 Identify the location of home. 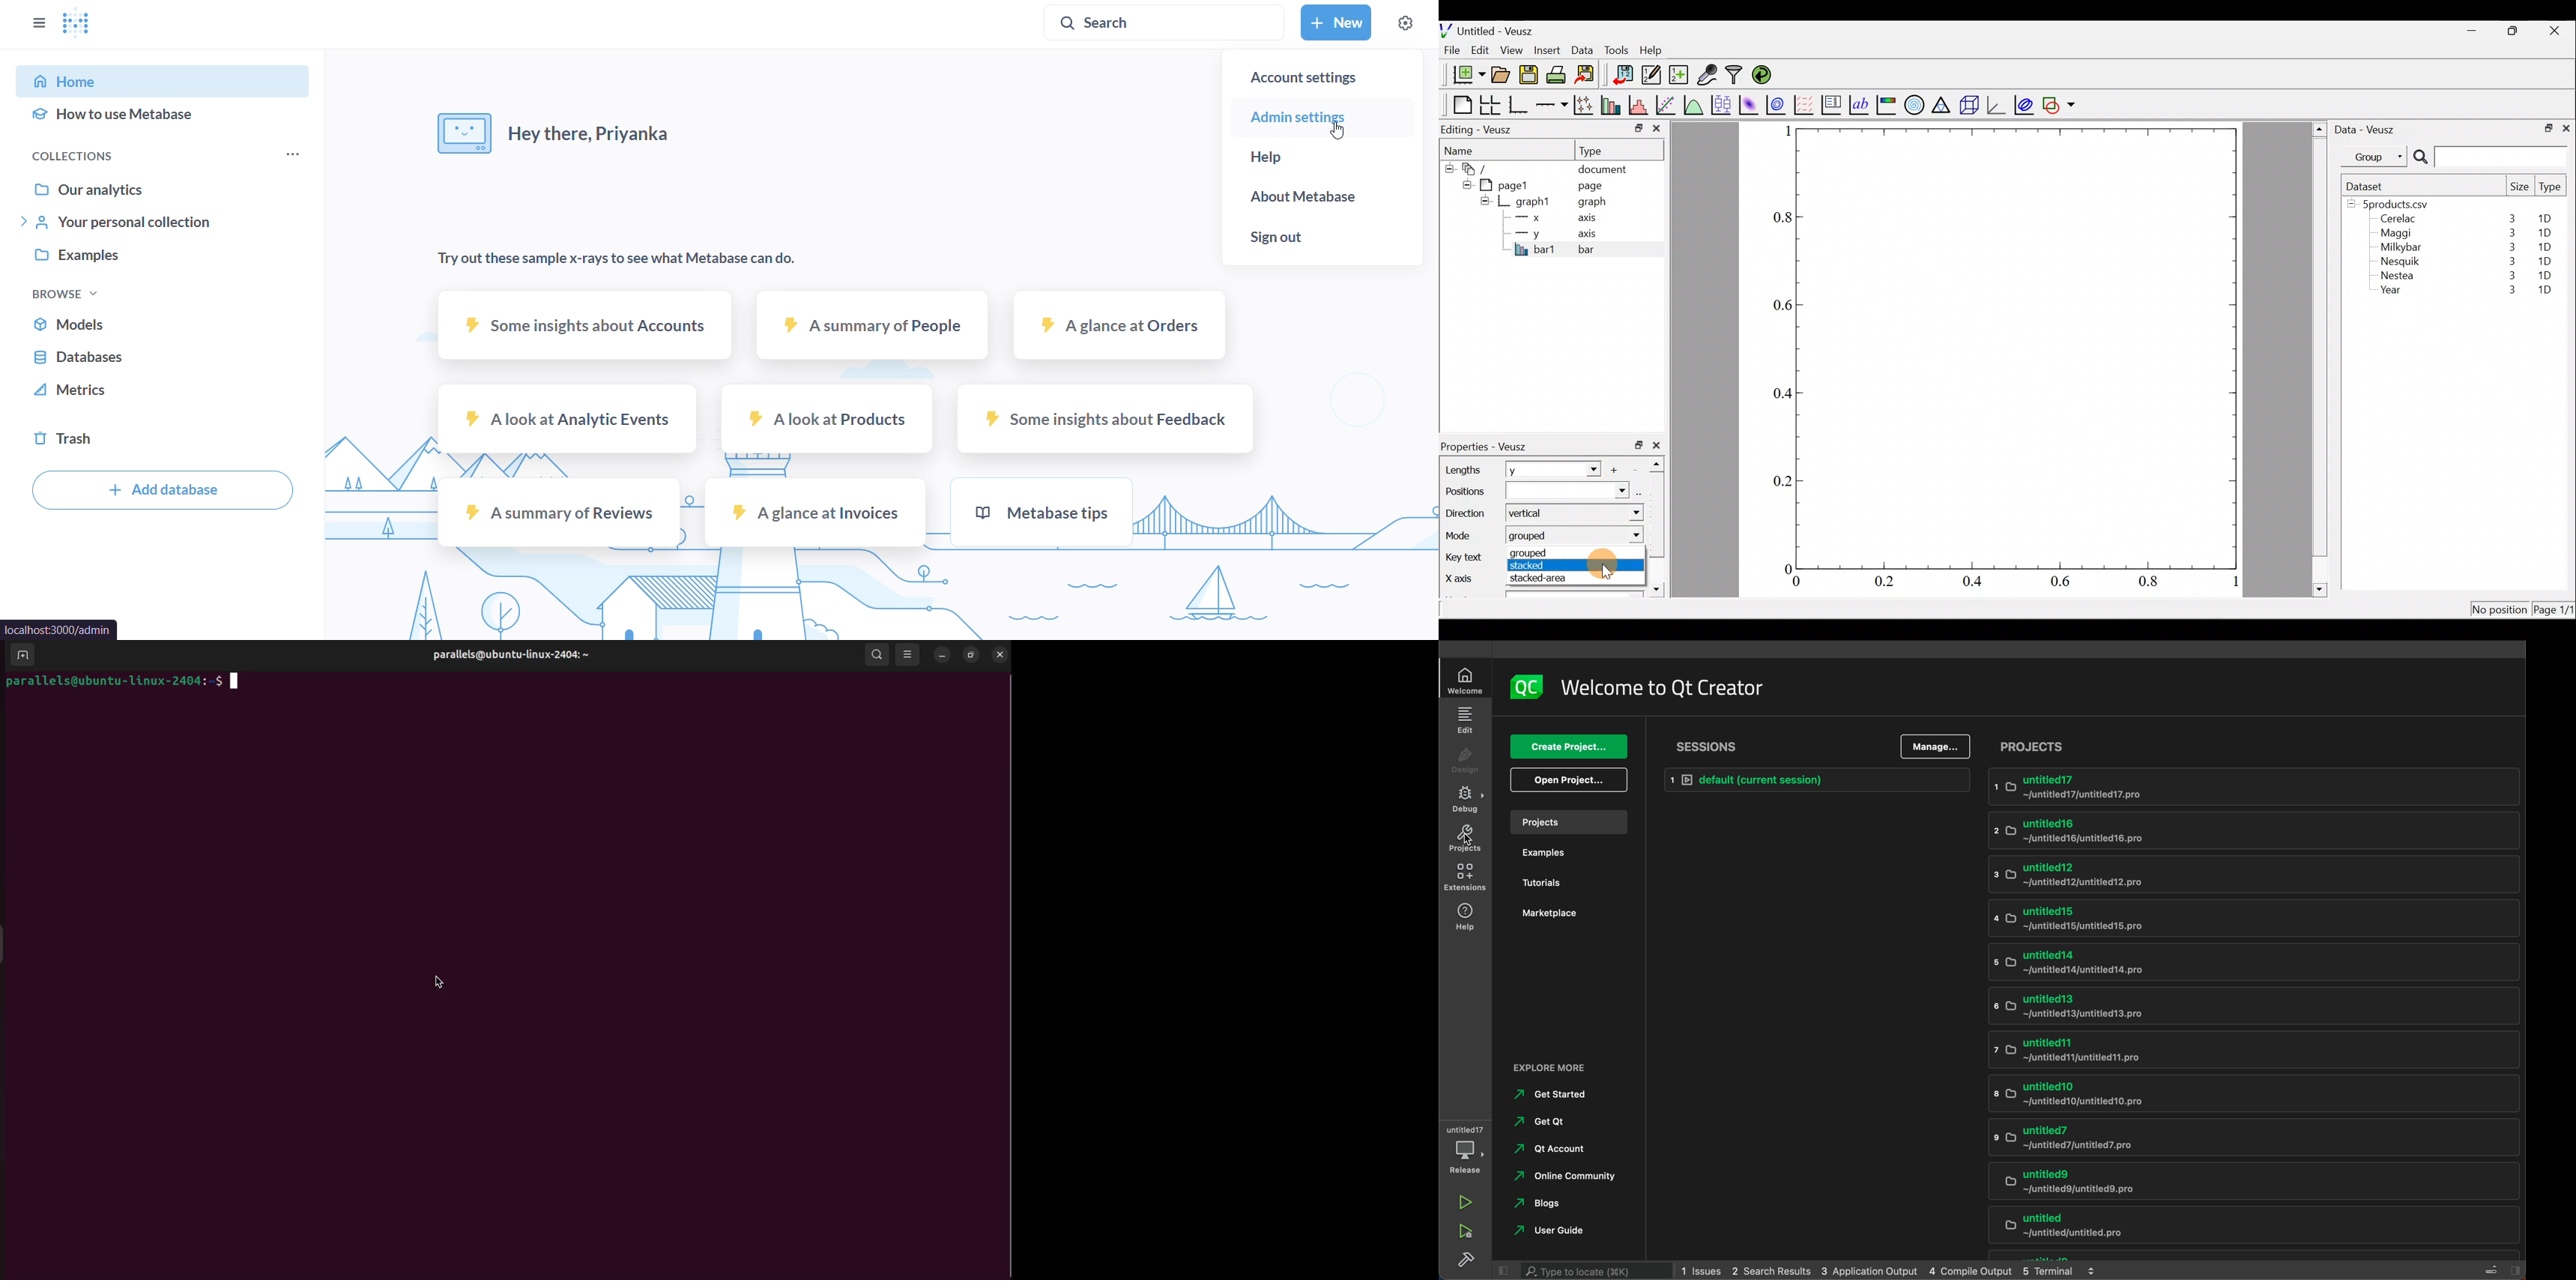
(168, 79).